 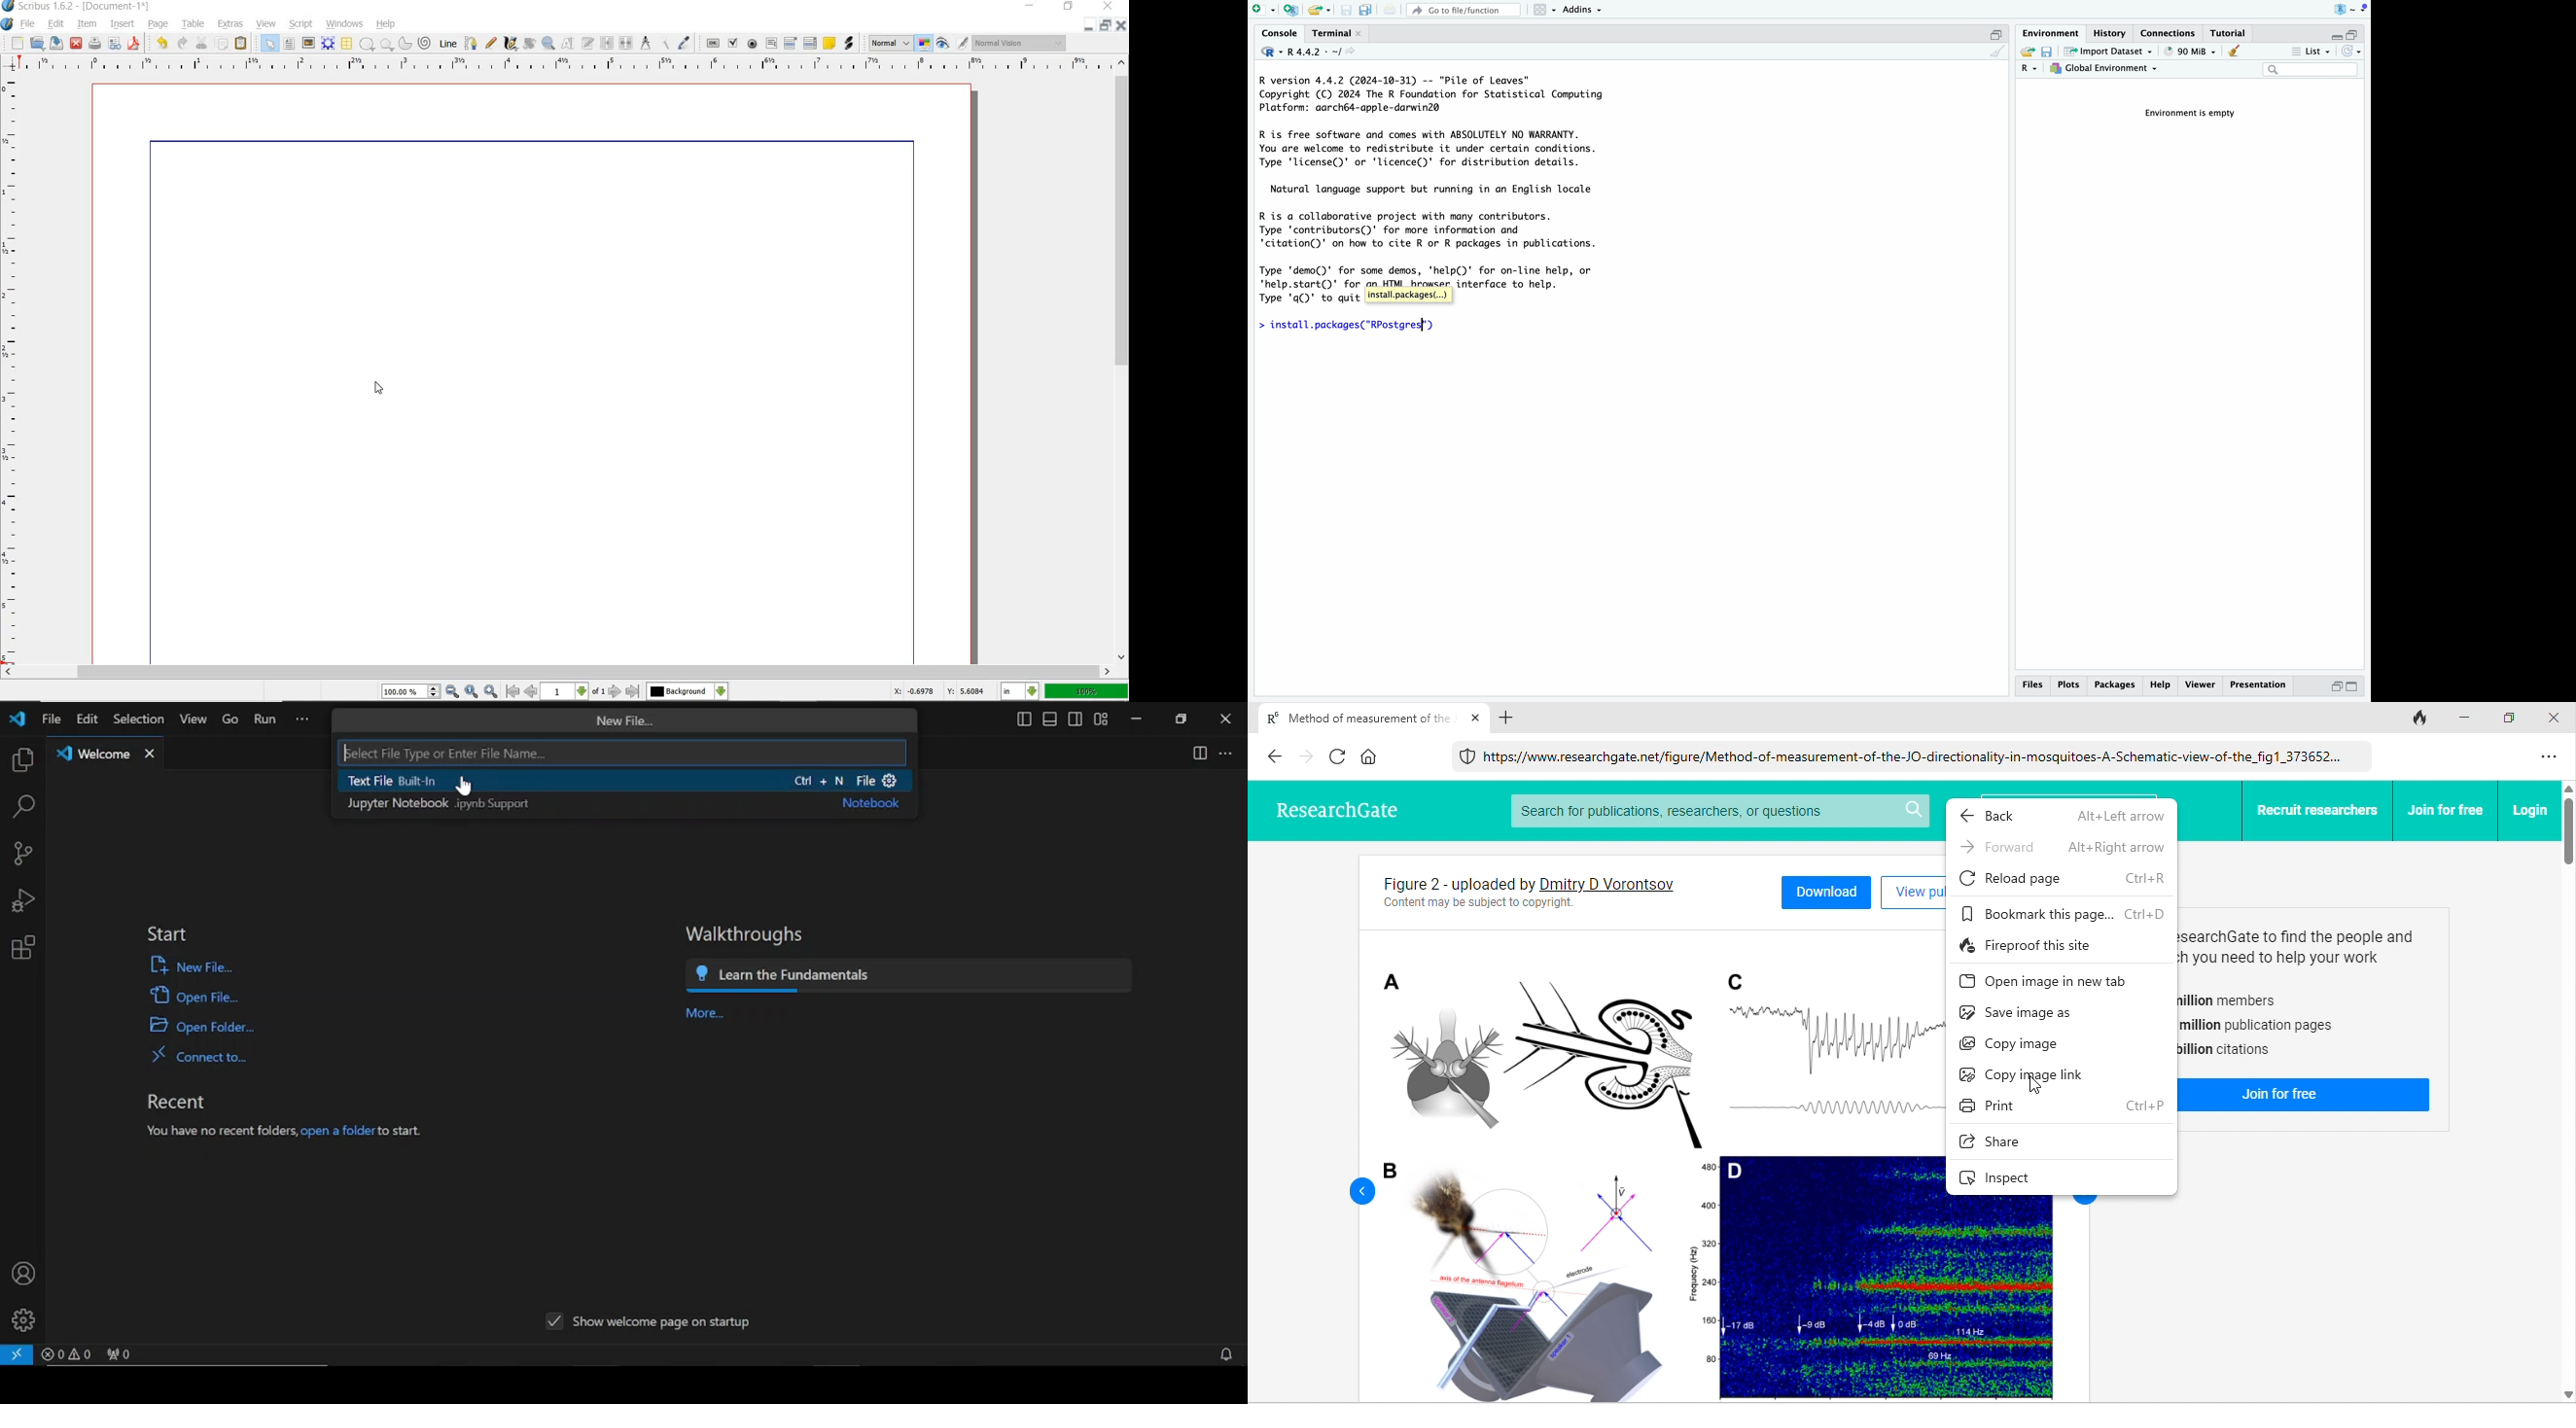 What do you see at coordinates (2106, 70) in the screenshot?
I see `global environment` at bounding box center [2106, 70].